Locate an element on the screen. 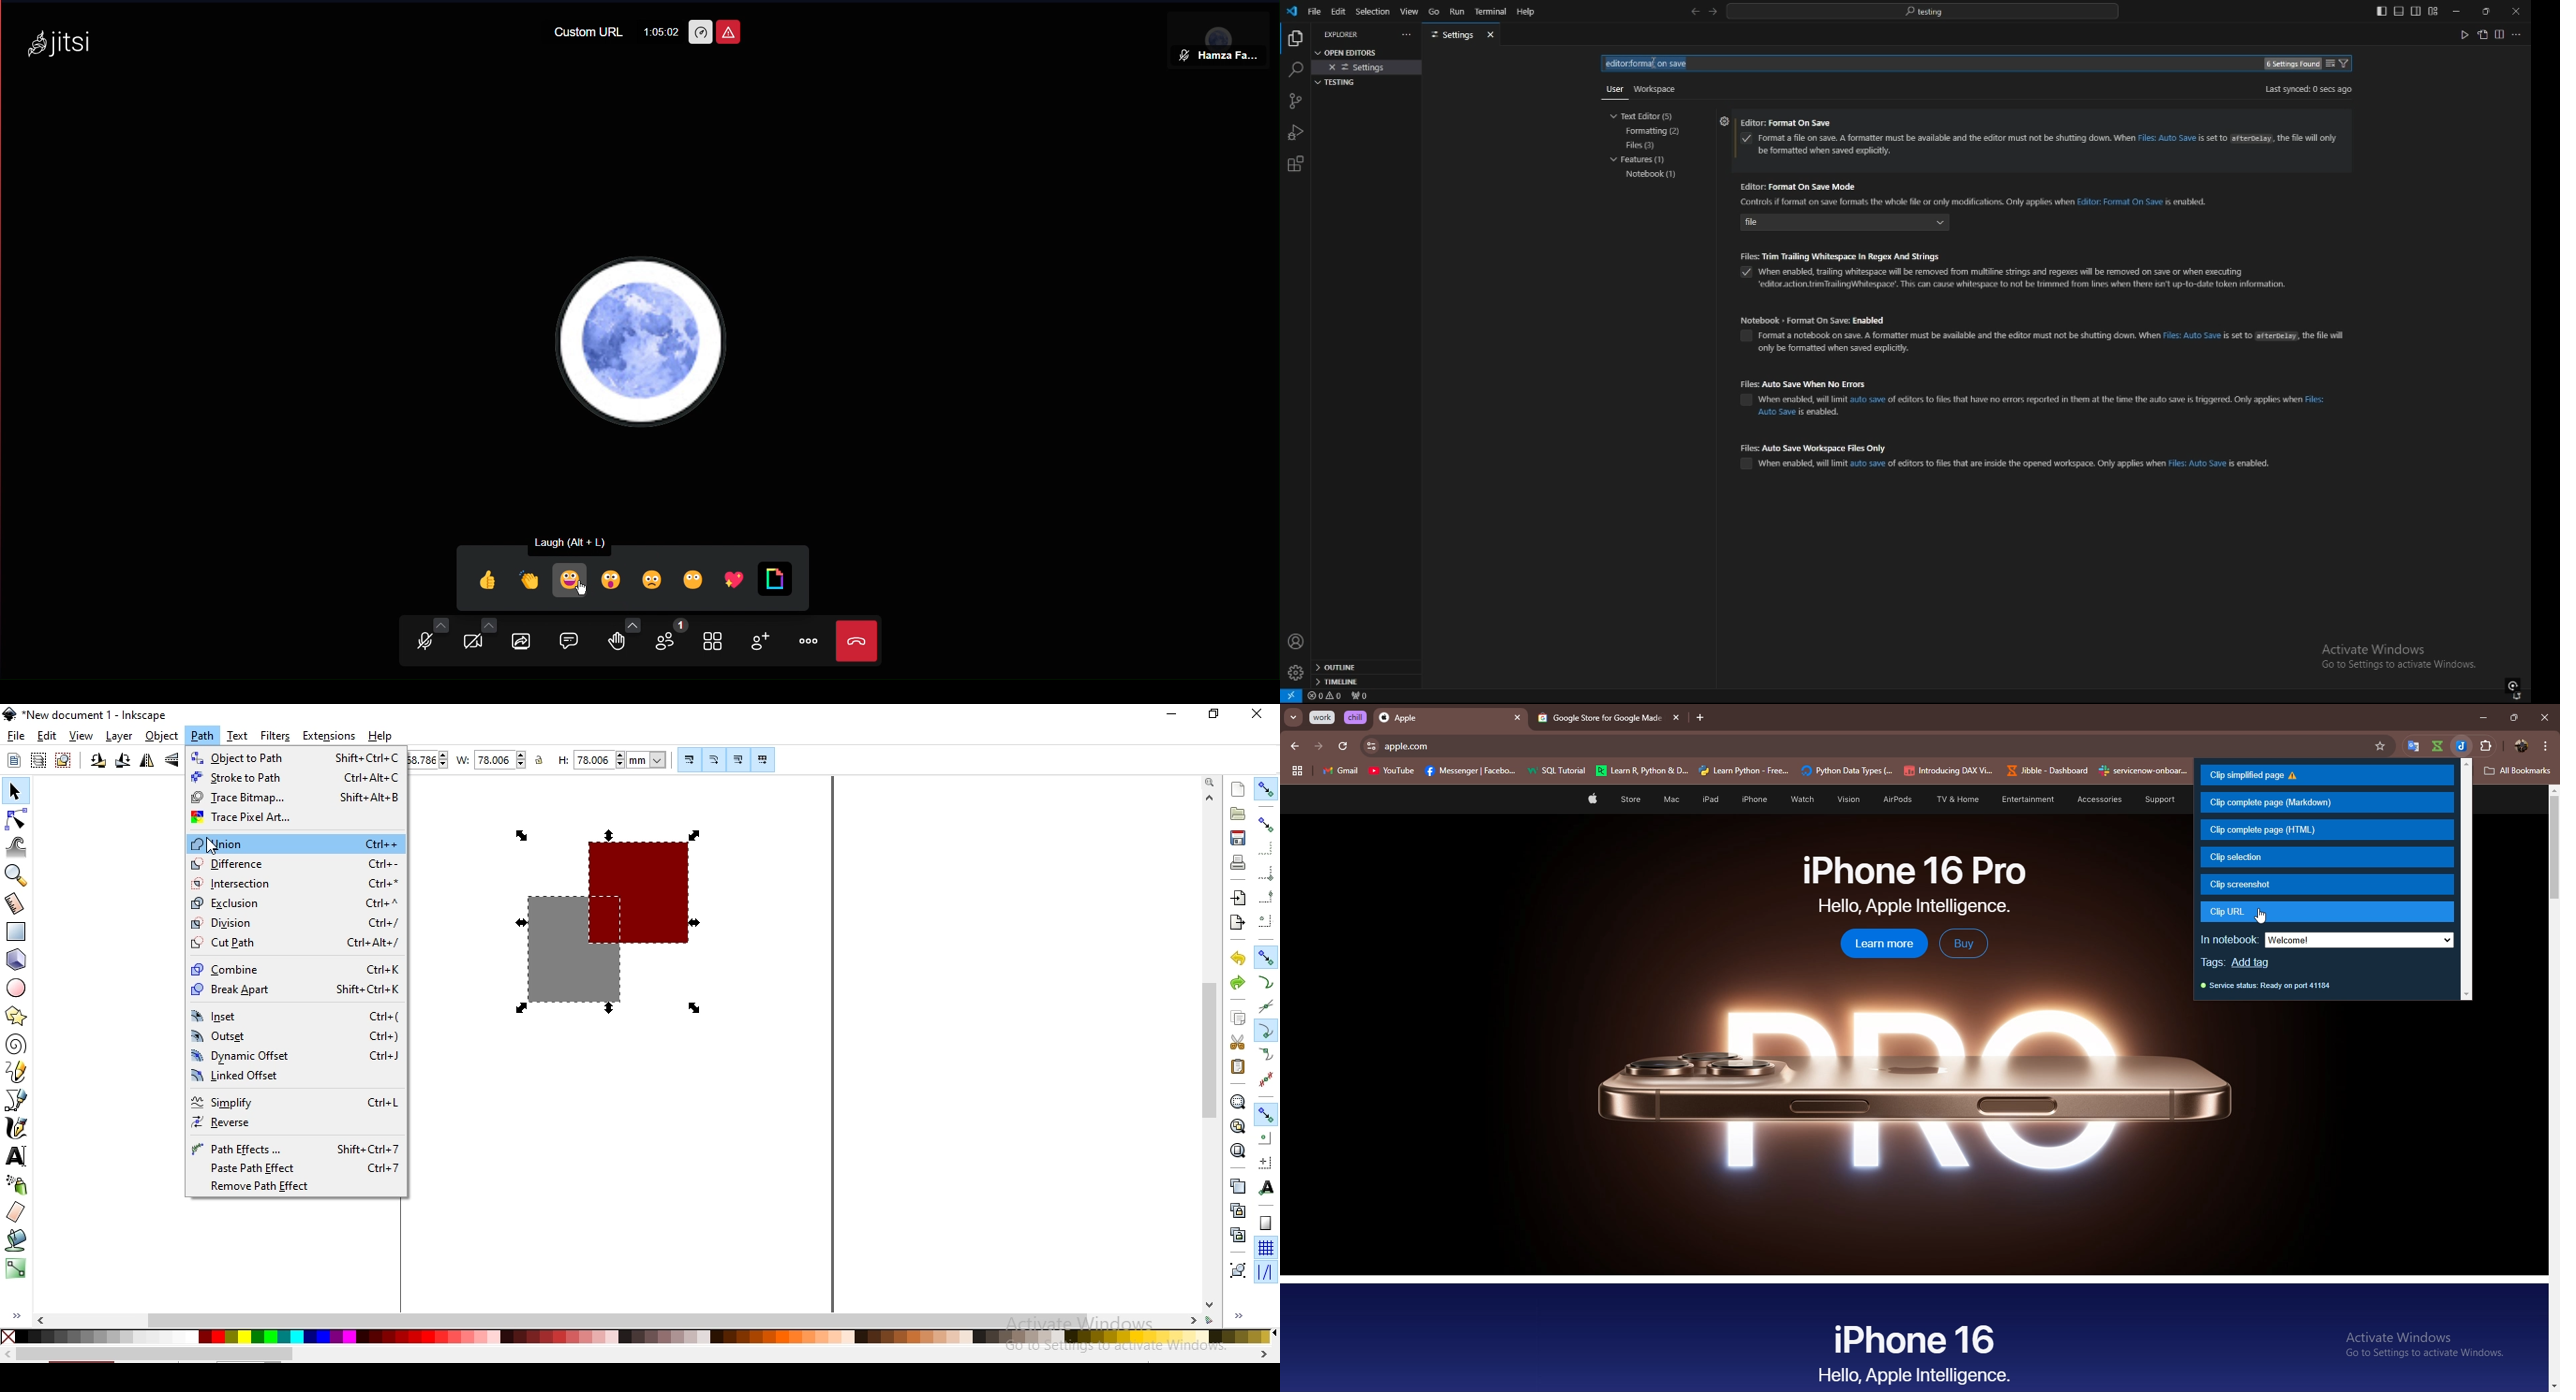 The image size is (2576, 1400). Entertainment is located at coordinates (2027, 799).